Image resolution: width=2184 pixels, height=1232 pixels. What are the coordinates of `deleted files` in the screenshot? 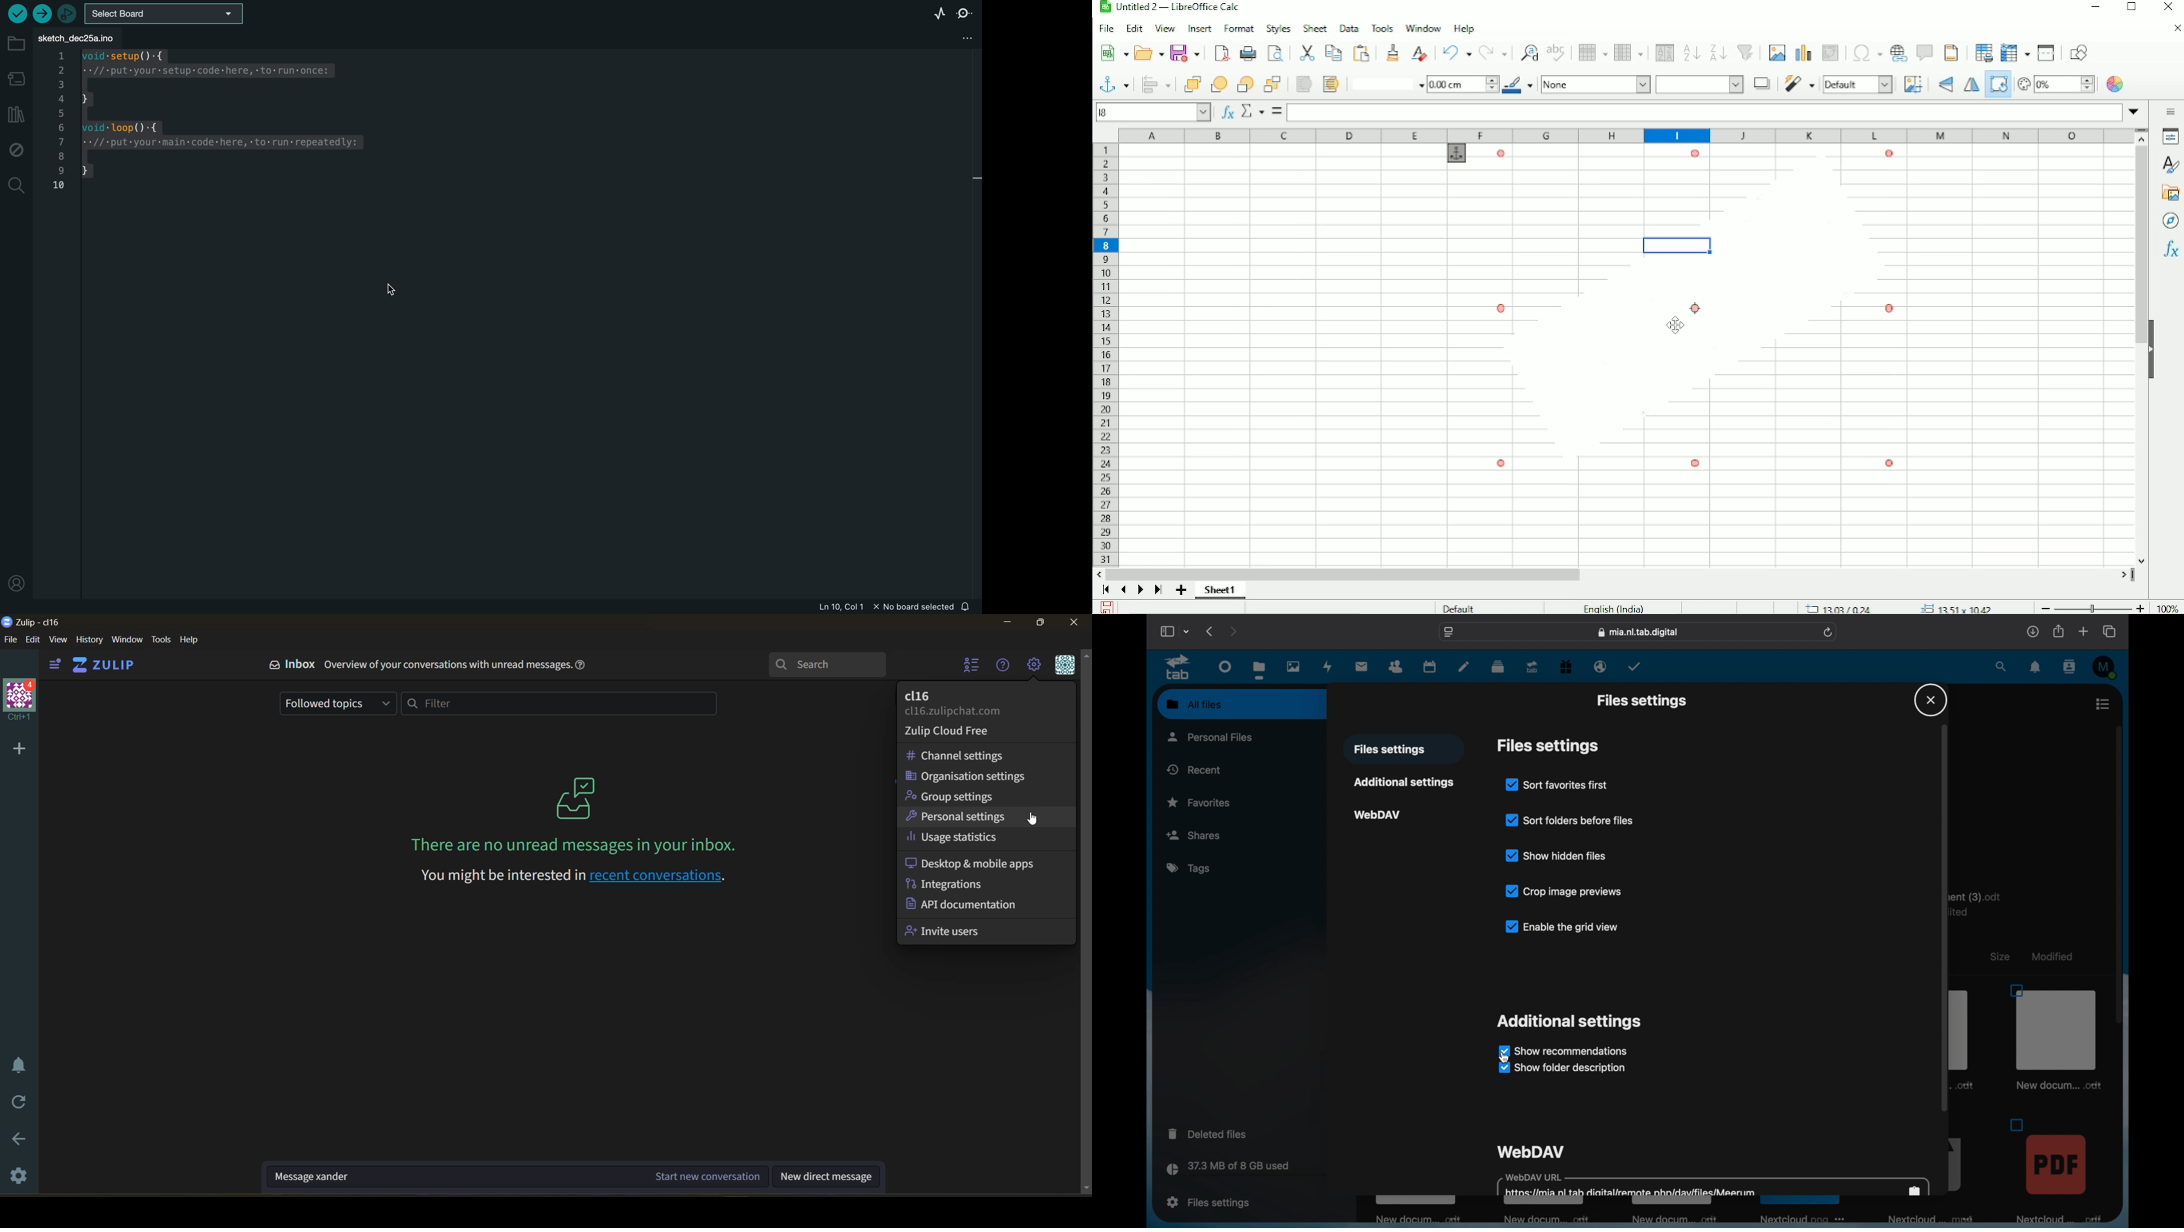 It's located at (1207, 1134).